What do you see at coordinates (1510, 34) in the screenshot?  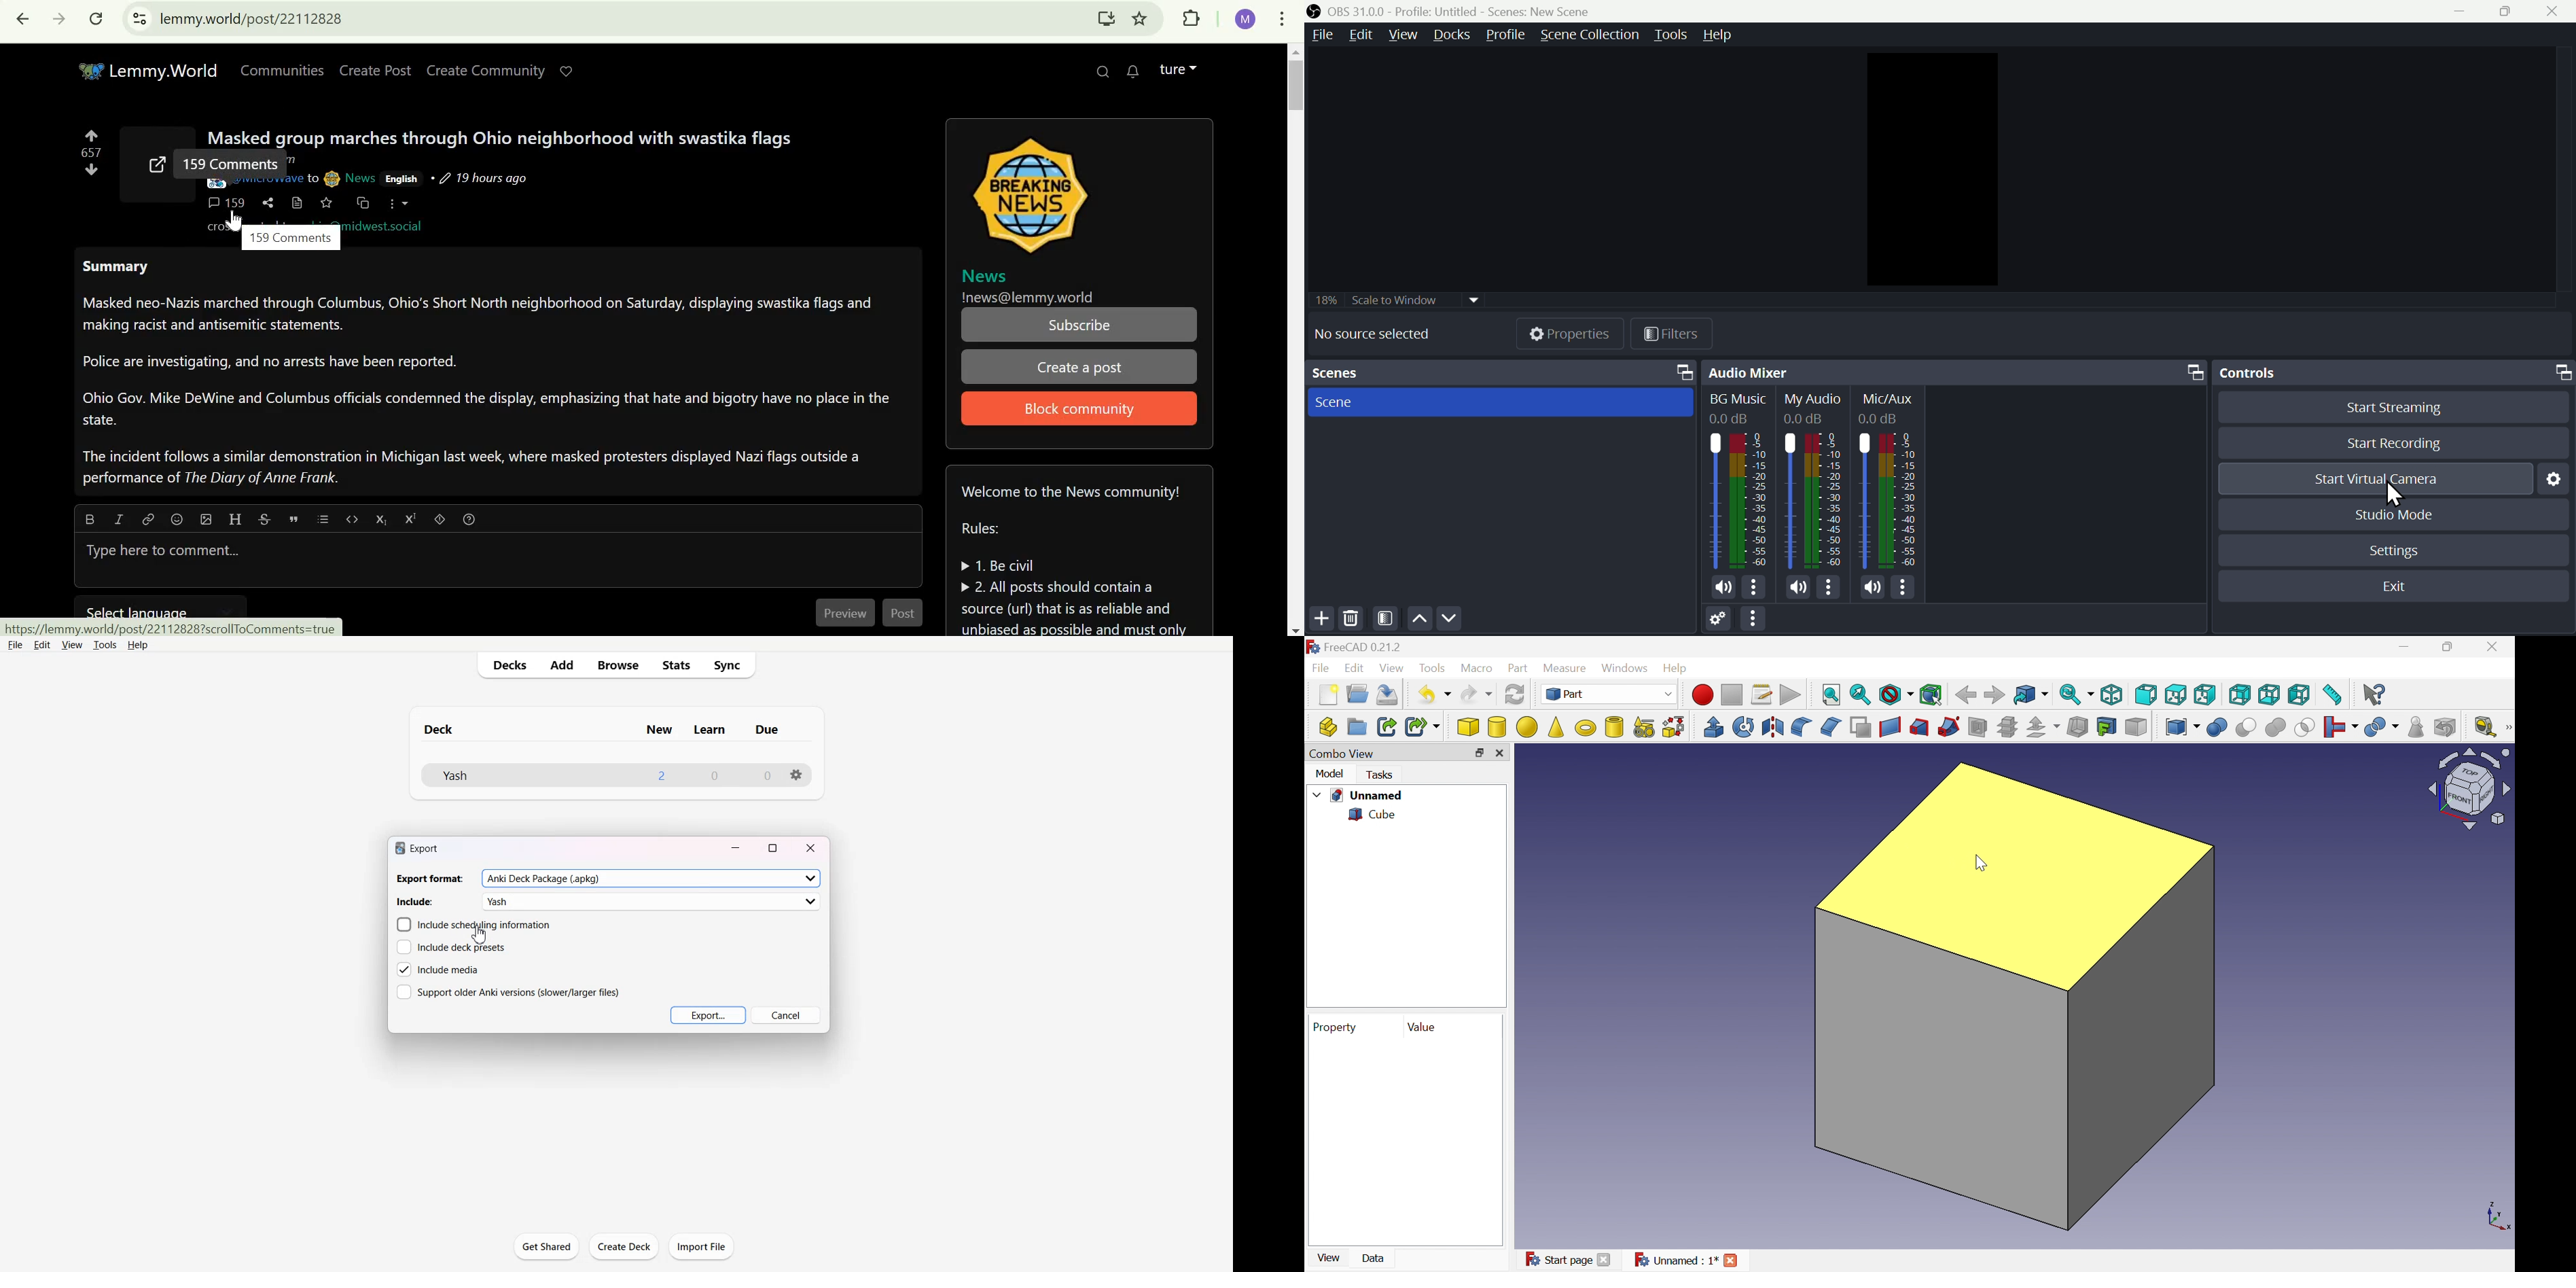 I see `Profile` at bounding box center [1510, 34].